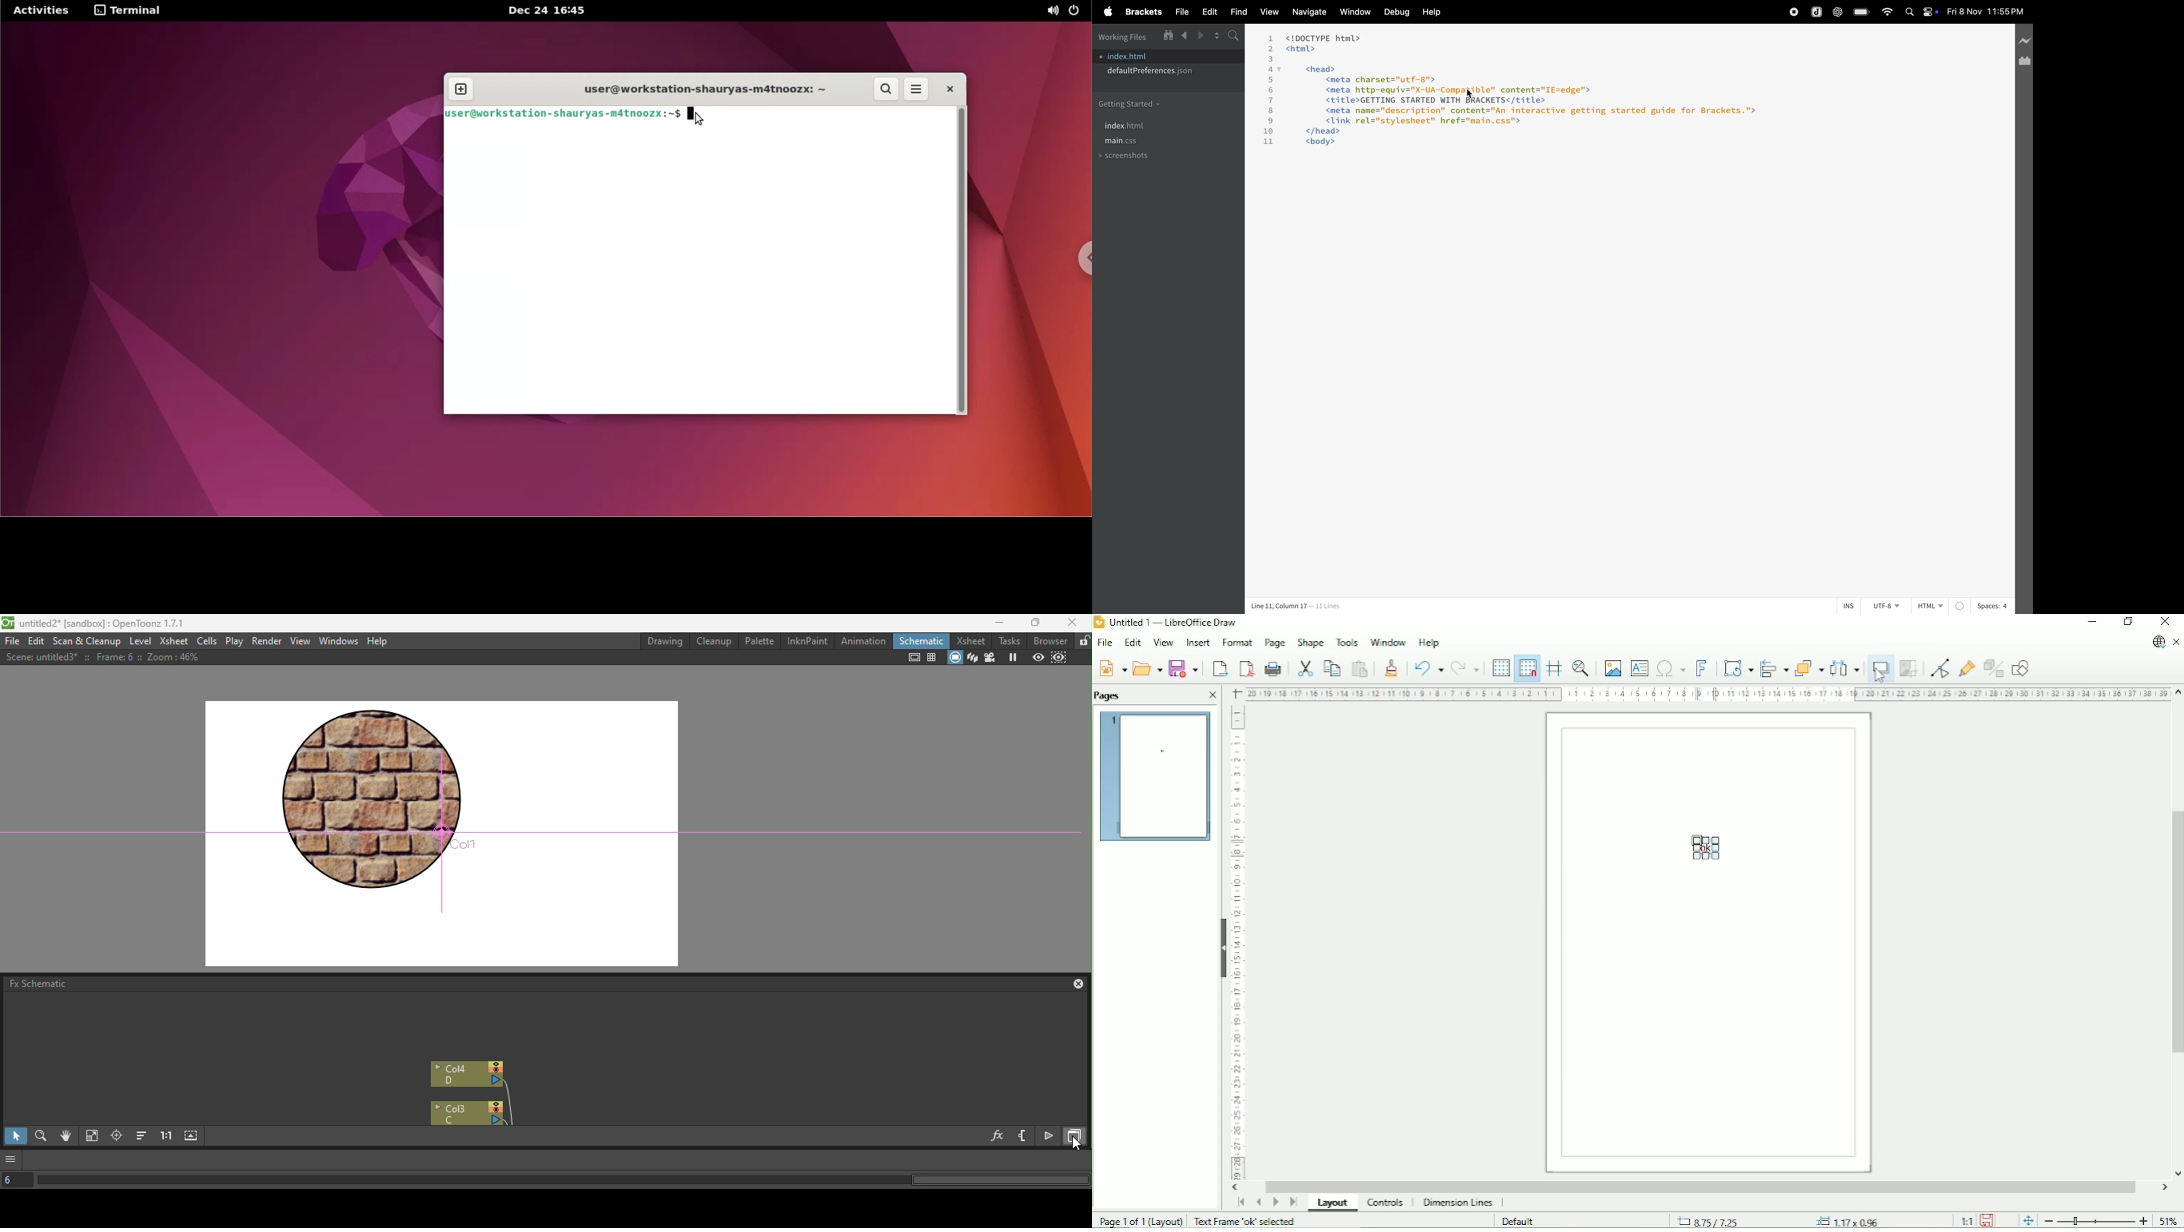 Image resolution: width=2184 pixels, height=1232 pixels. What do you see at coordinates (2175, 935) in the screenshot?
I see `Vertical scrollbar` at bounding box center [2175, 935].